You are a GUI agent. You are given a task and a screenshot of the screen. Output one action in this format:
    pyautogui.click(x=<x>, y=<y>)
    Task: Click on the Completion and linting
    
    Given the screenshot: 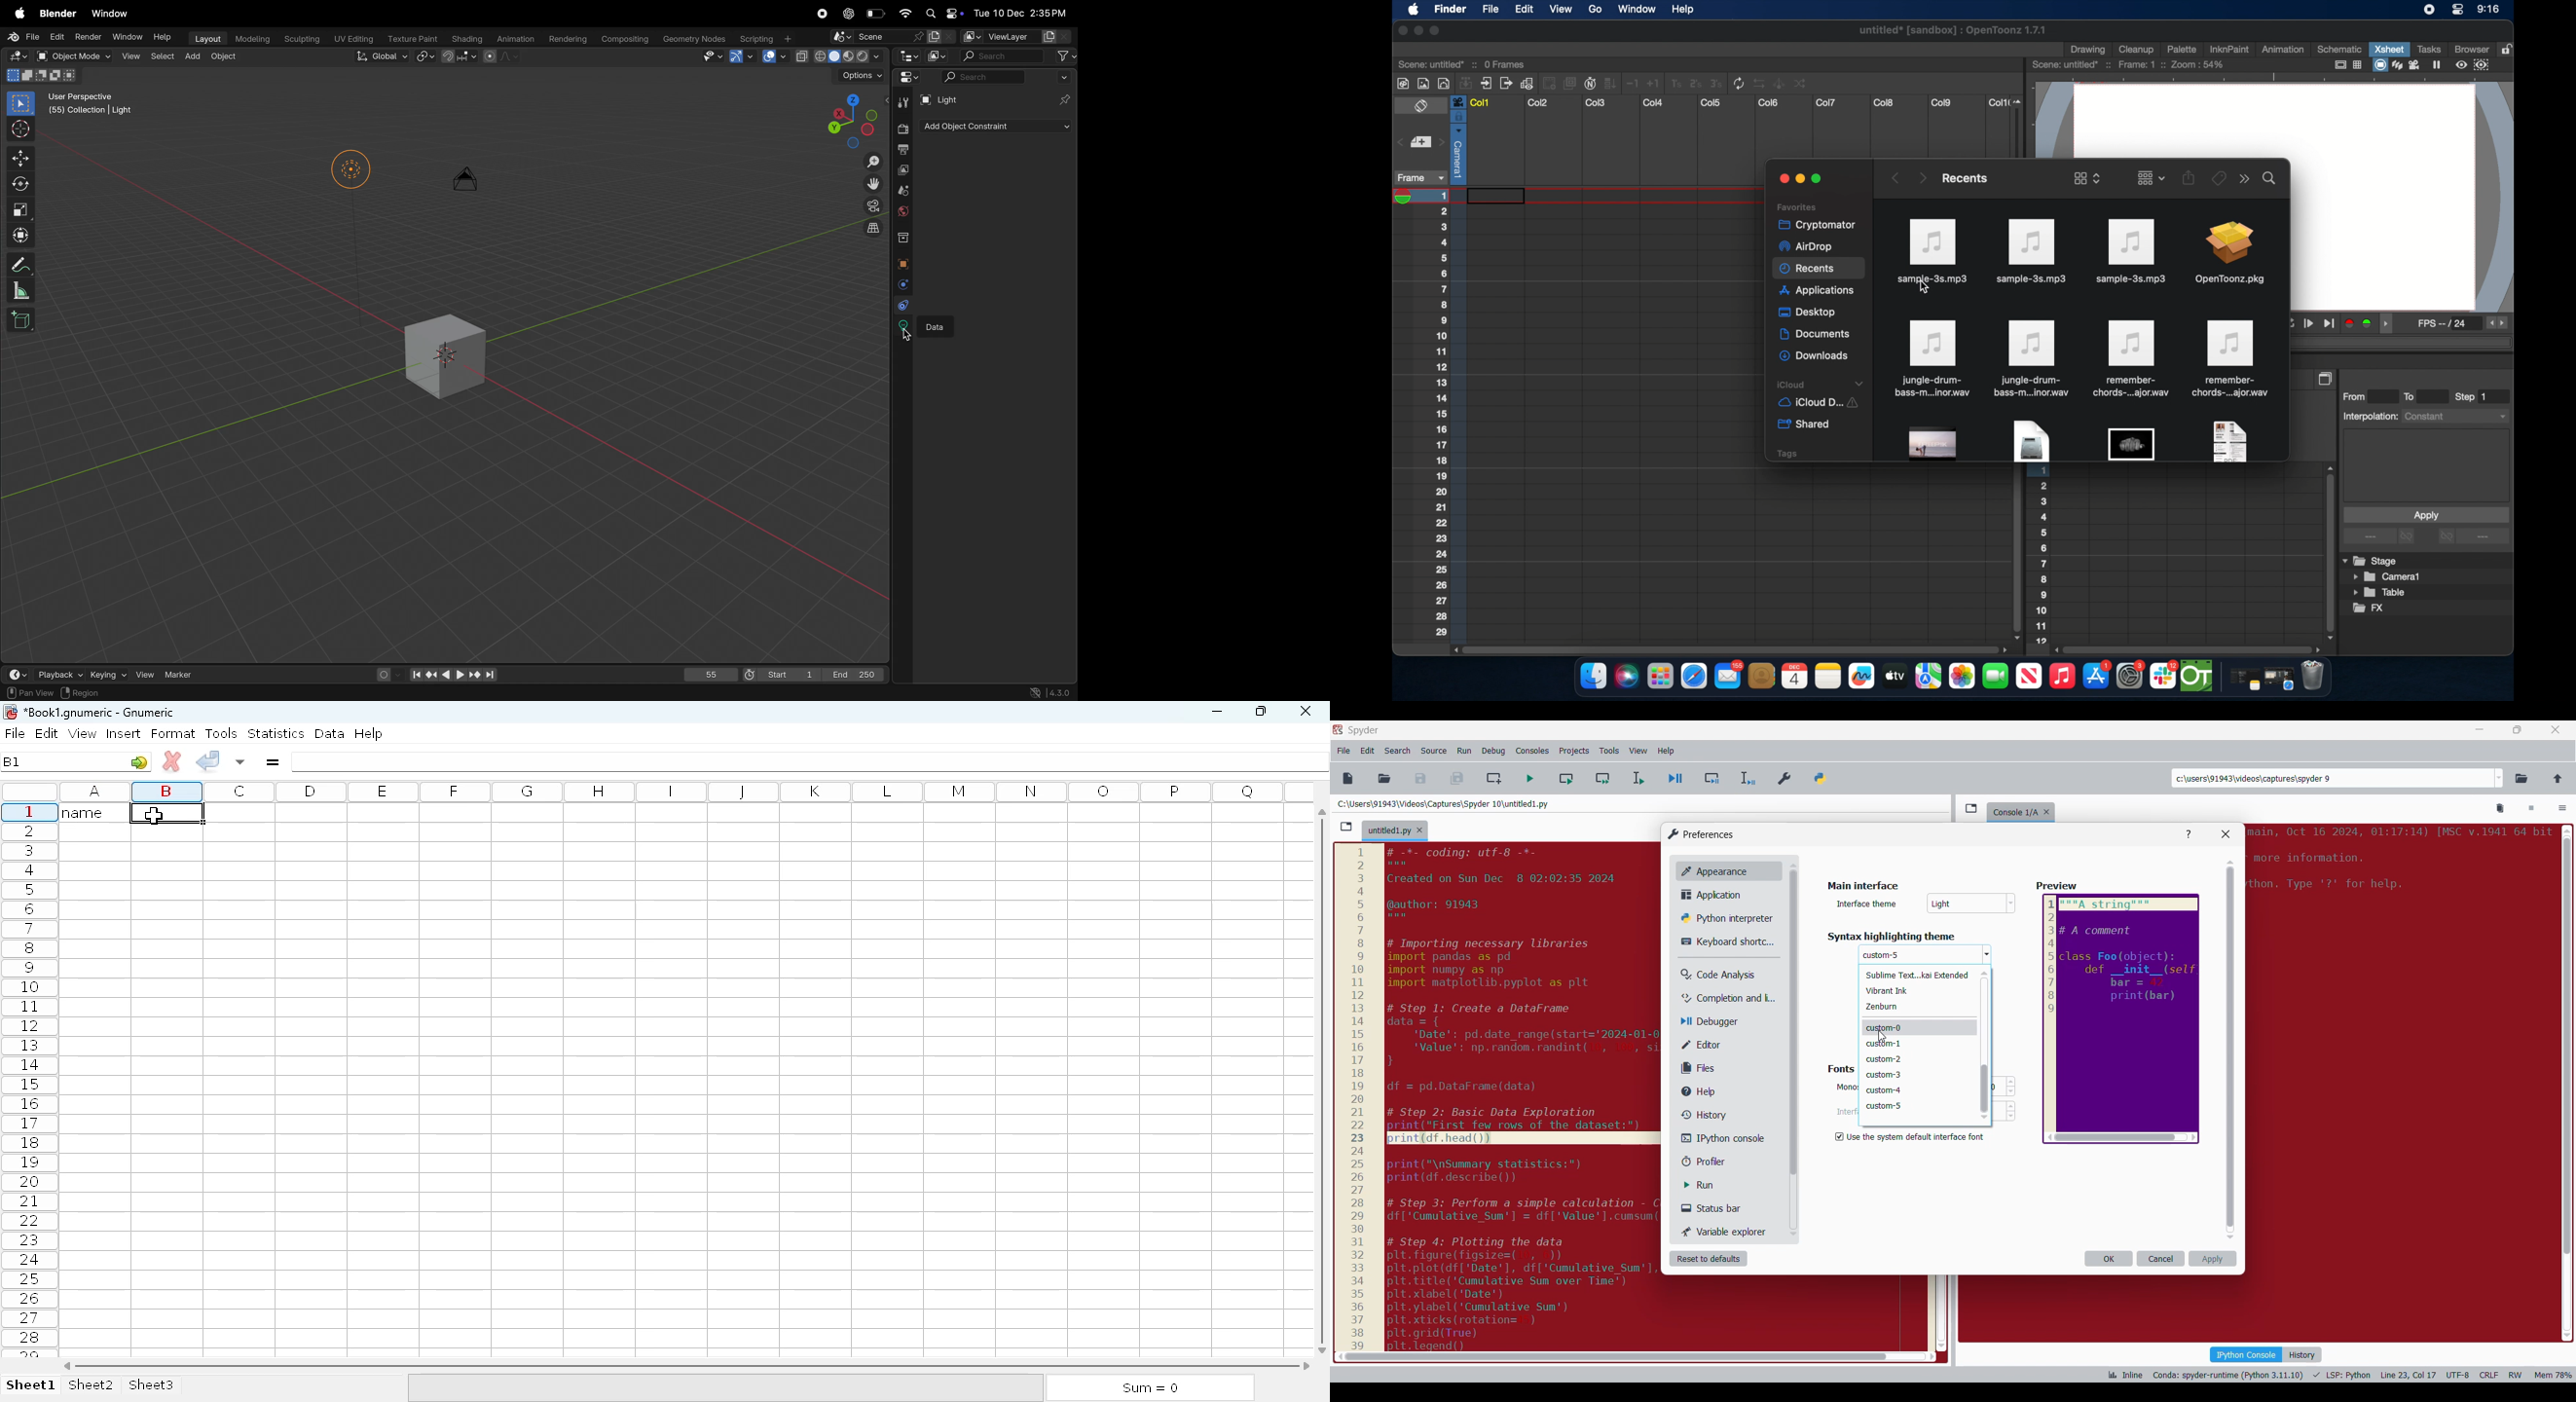 What is the action you would take?
    pyautogui.click(x=1720, y=998)
    